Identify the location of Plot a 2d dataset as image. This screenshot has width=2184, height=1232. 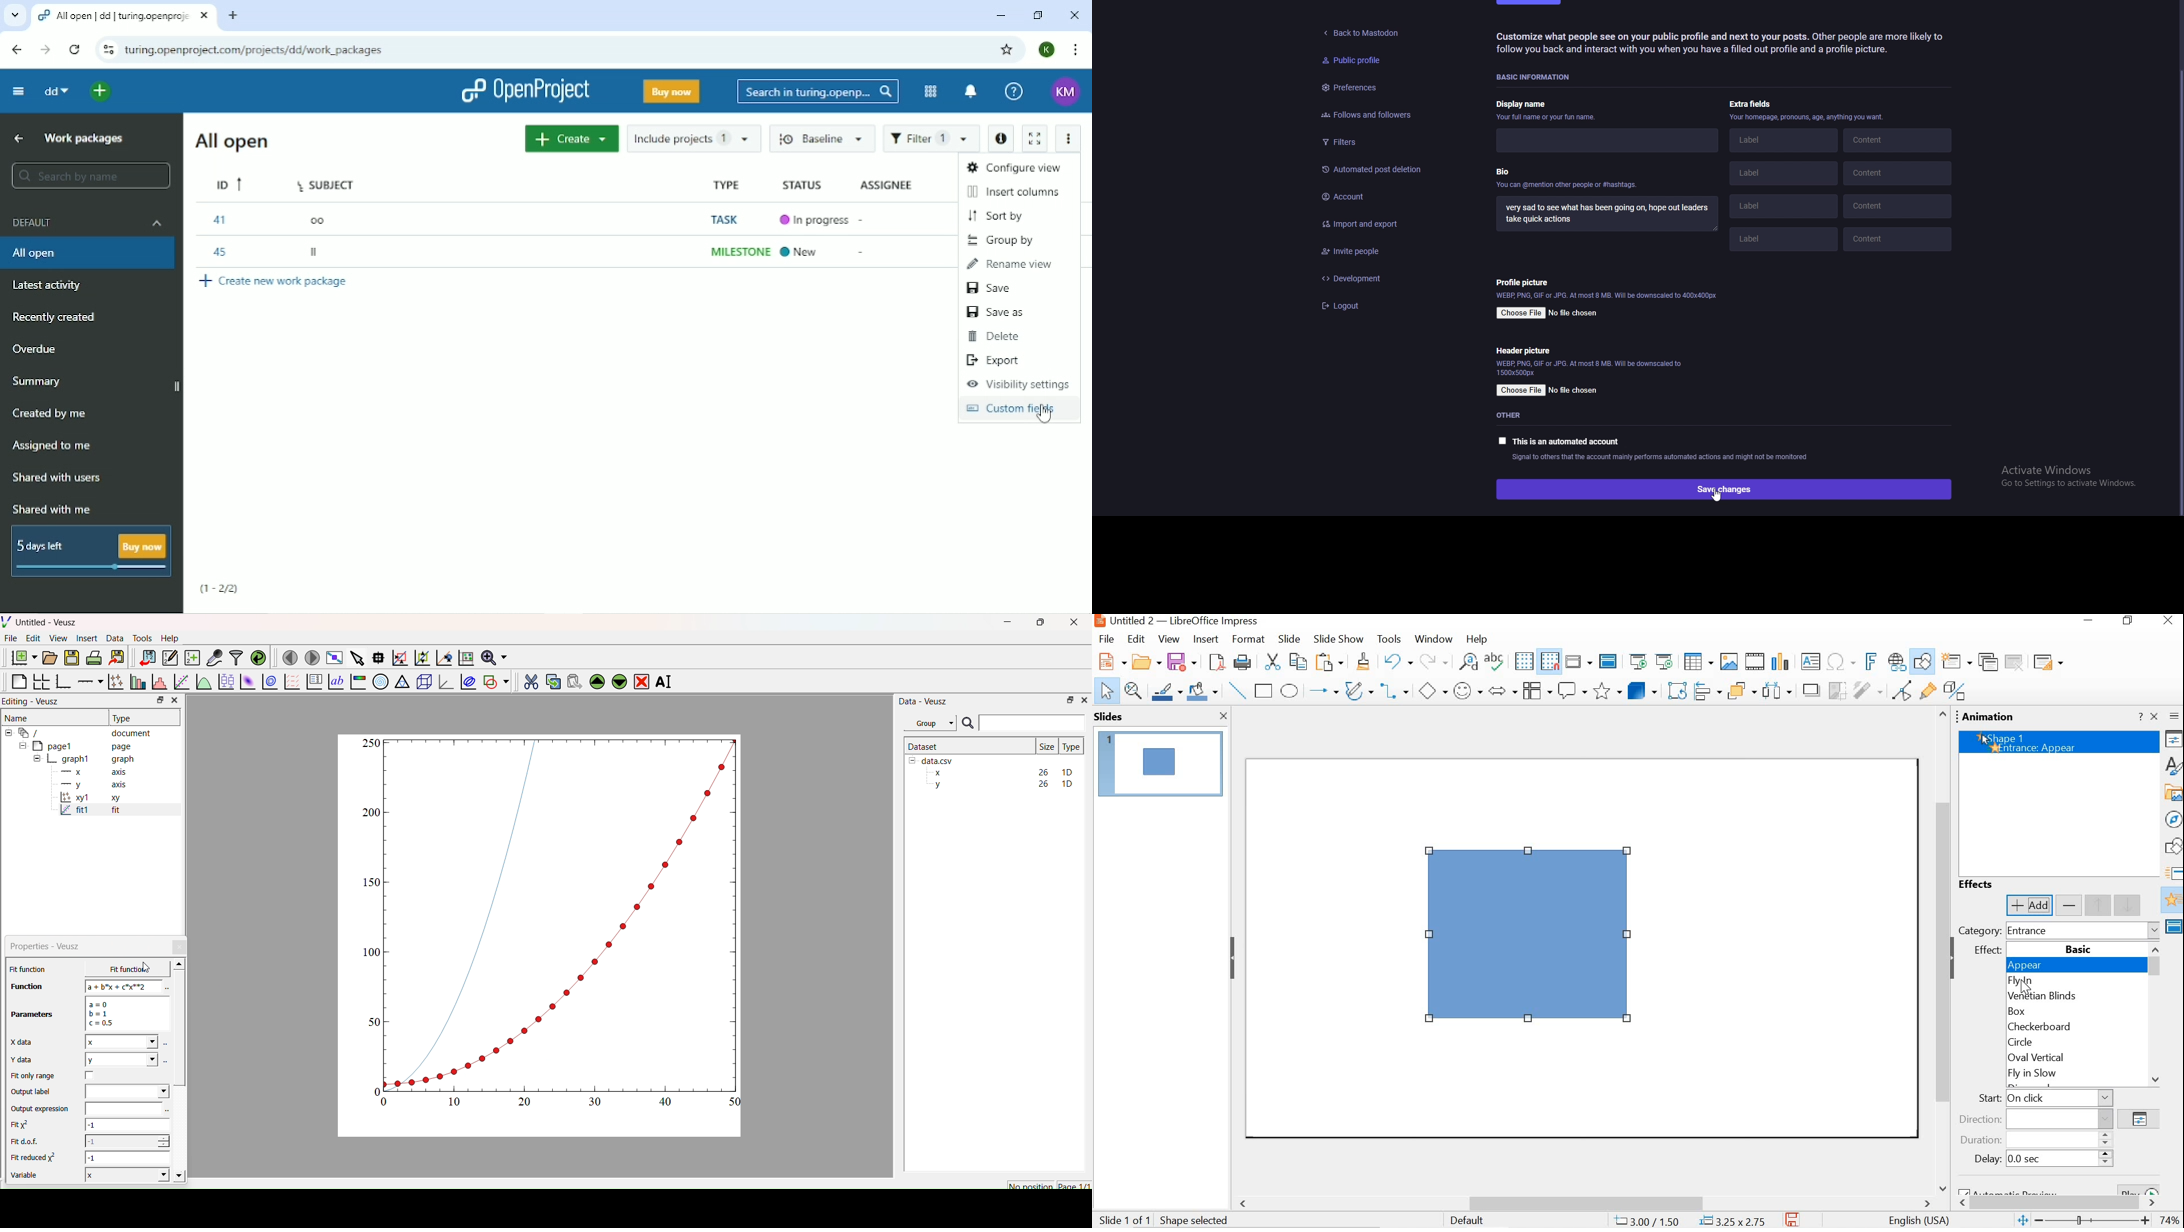
(247, 682).